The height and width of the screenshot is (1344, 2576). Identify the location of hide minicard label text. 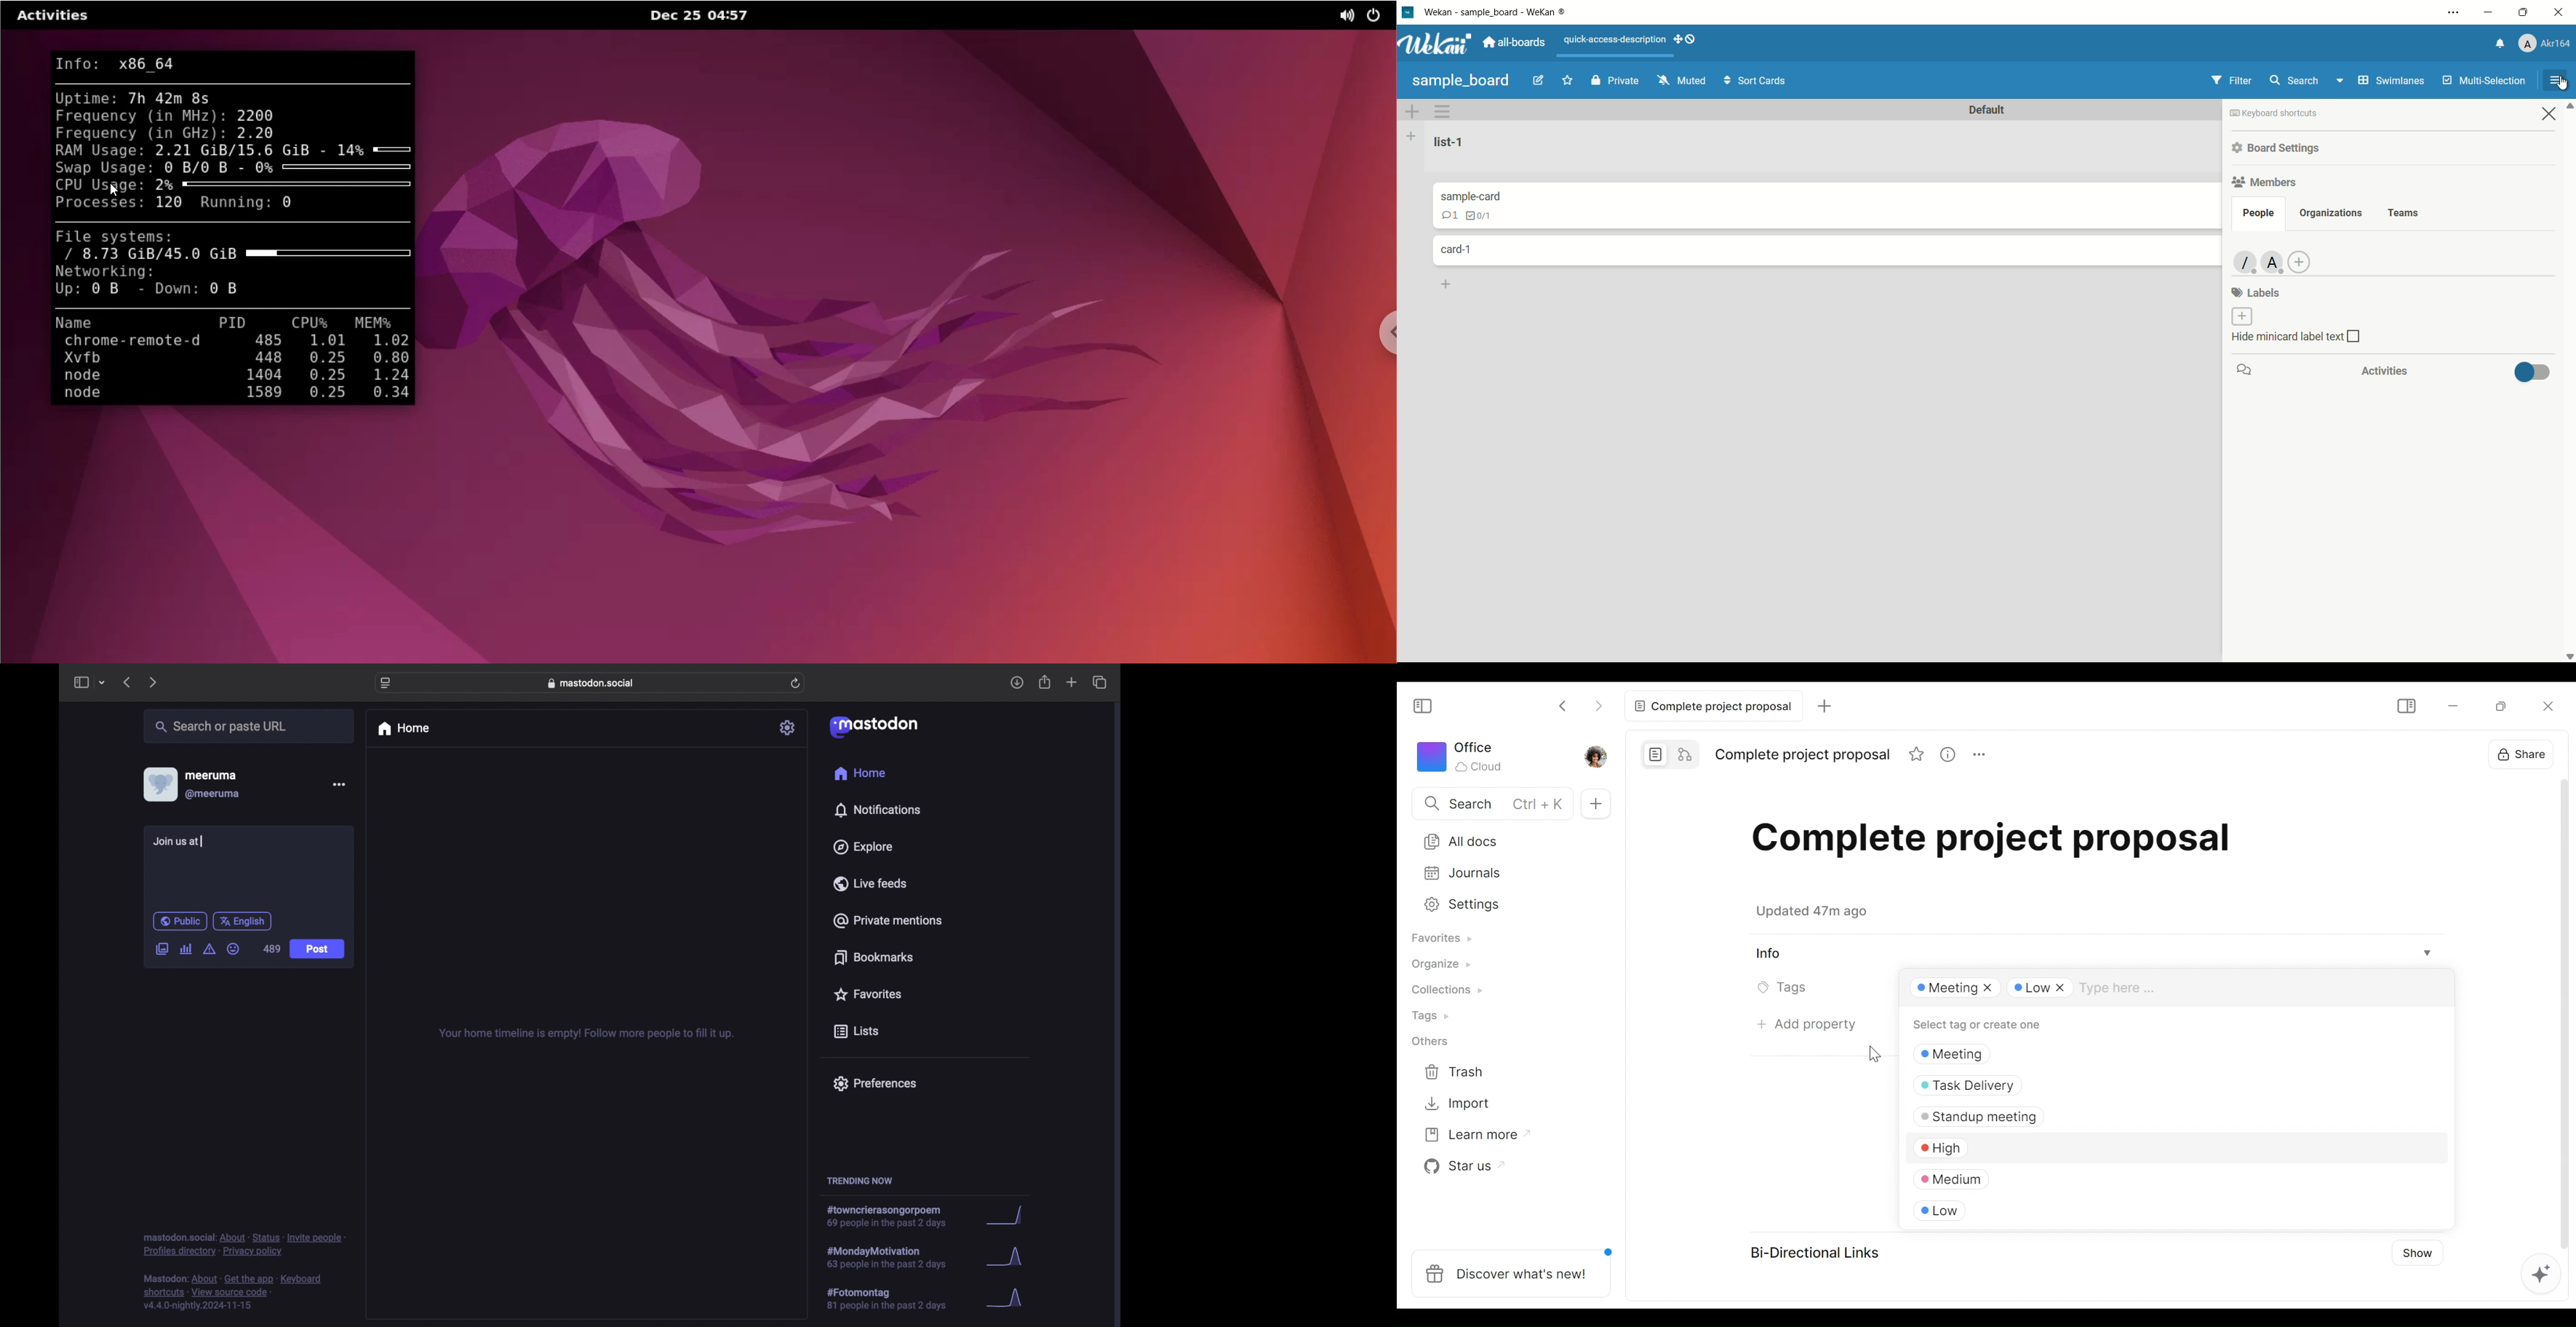
(2294, 337).